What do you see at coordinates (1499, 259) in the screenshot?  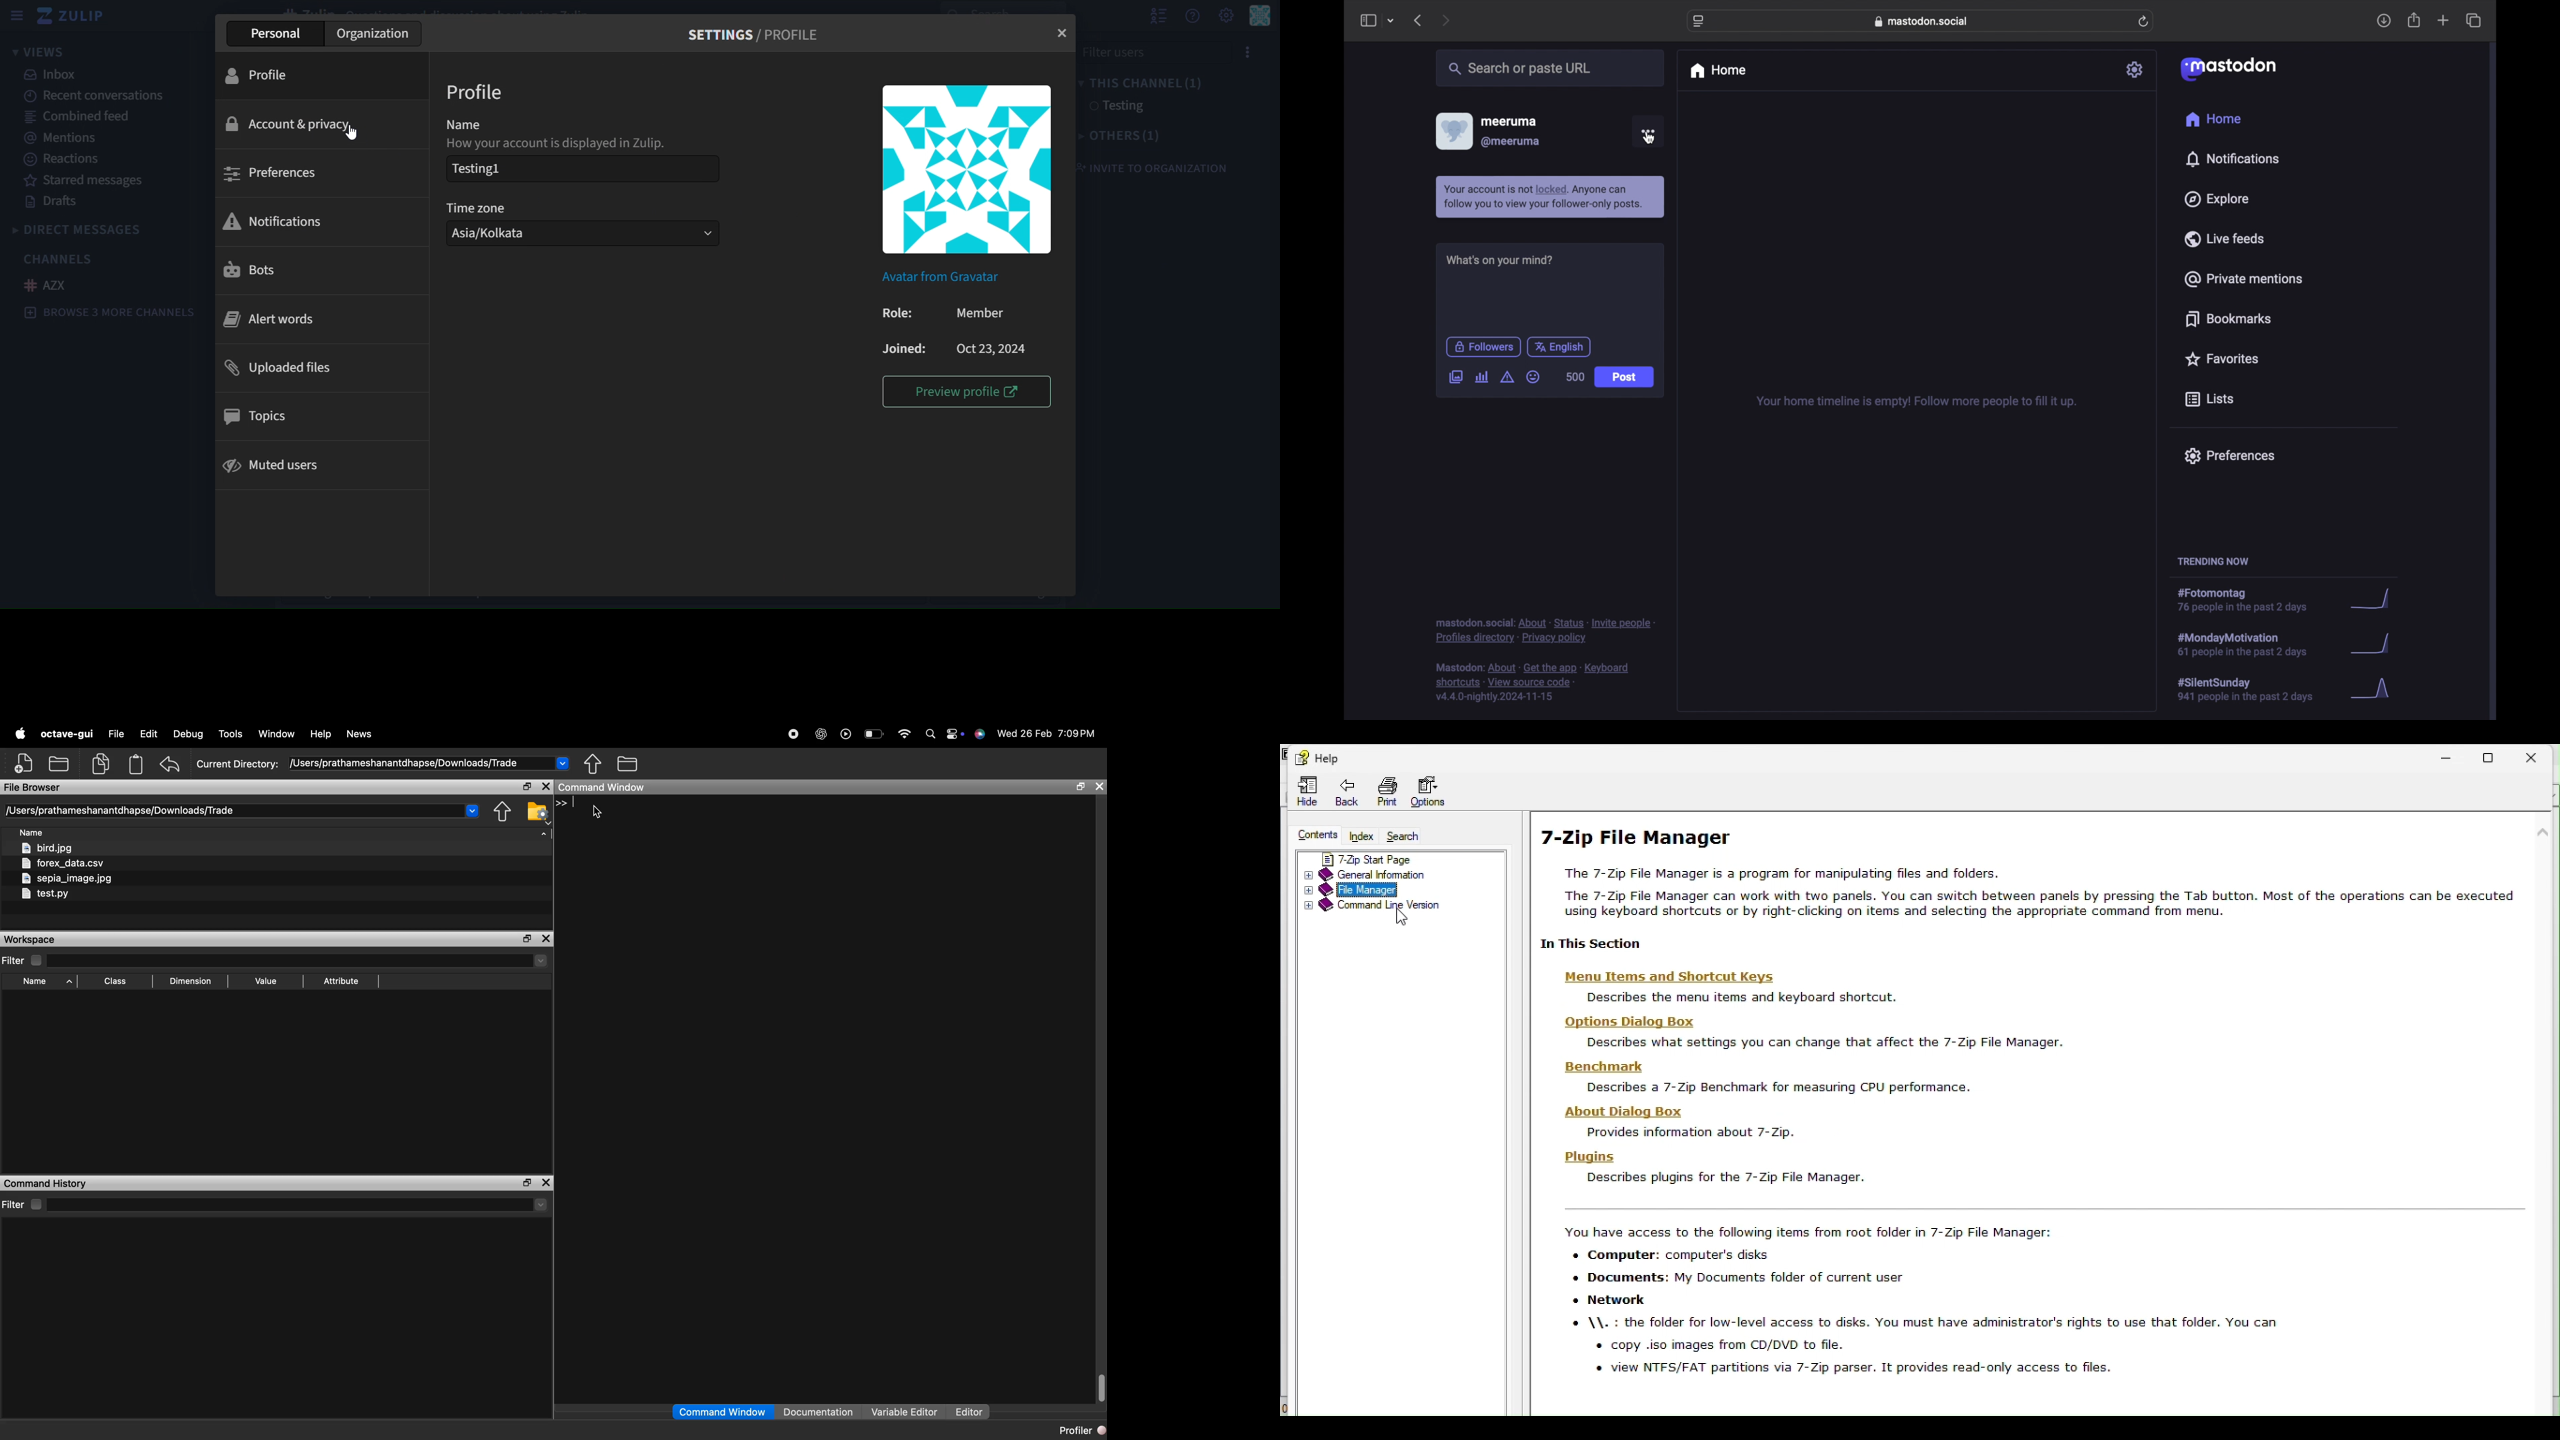 I see `what's on your mind?` at bounding box center [1499, 259].